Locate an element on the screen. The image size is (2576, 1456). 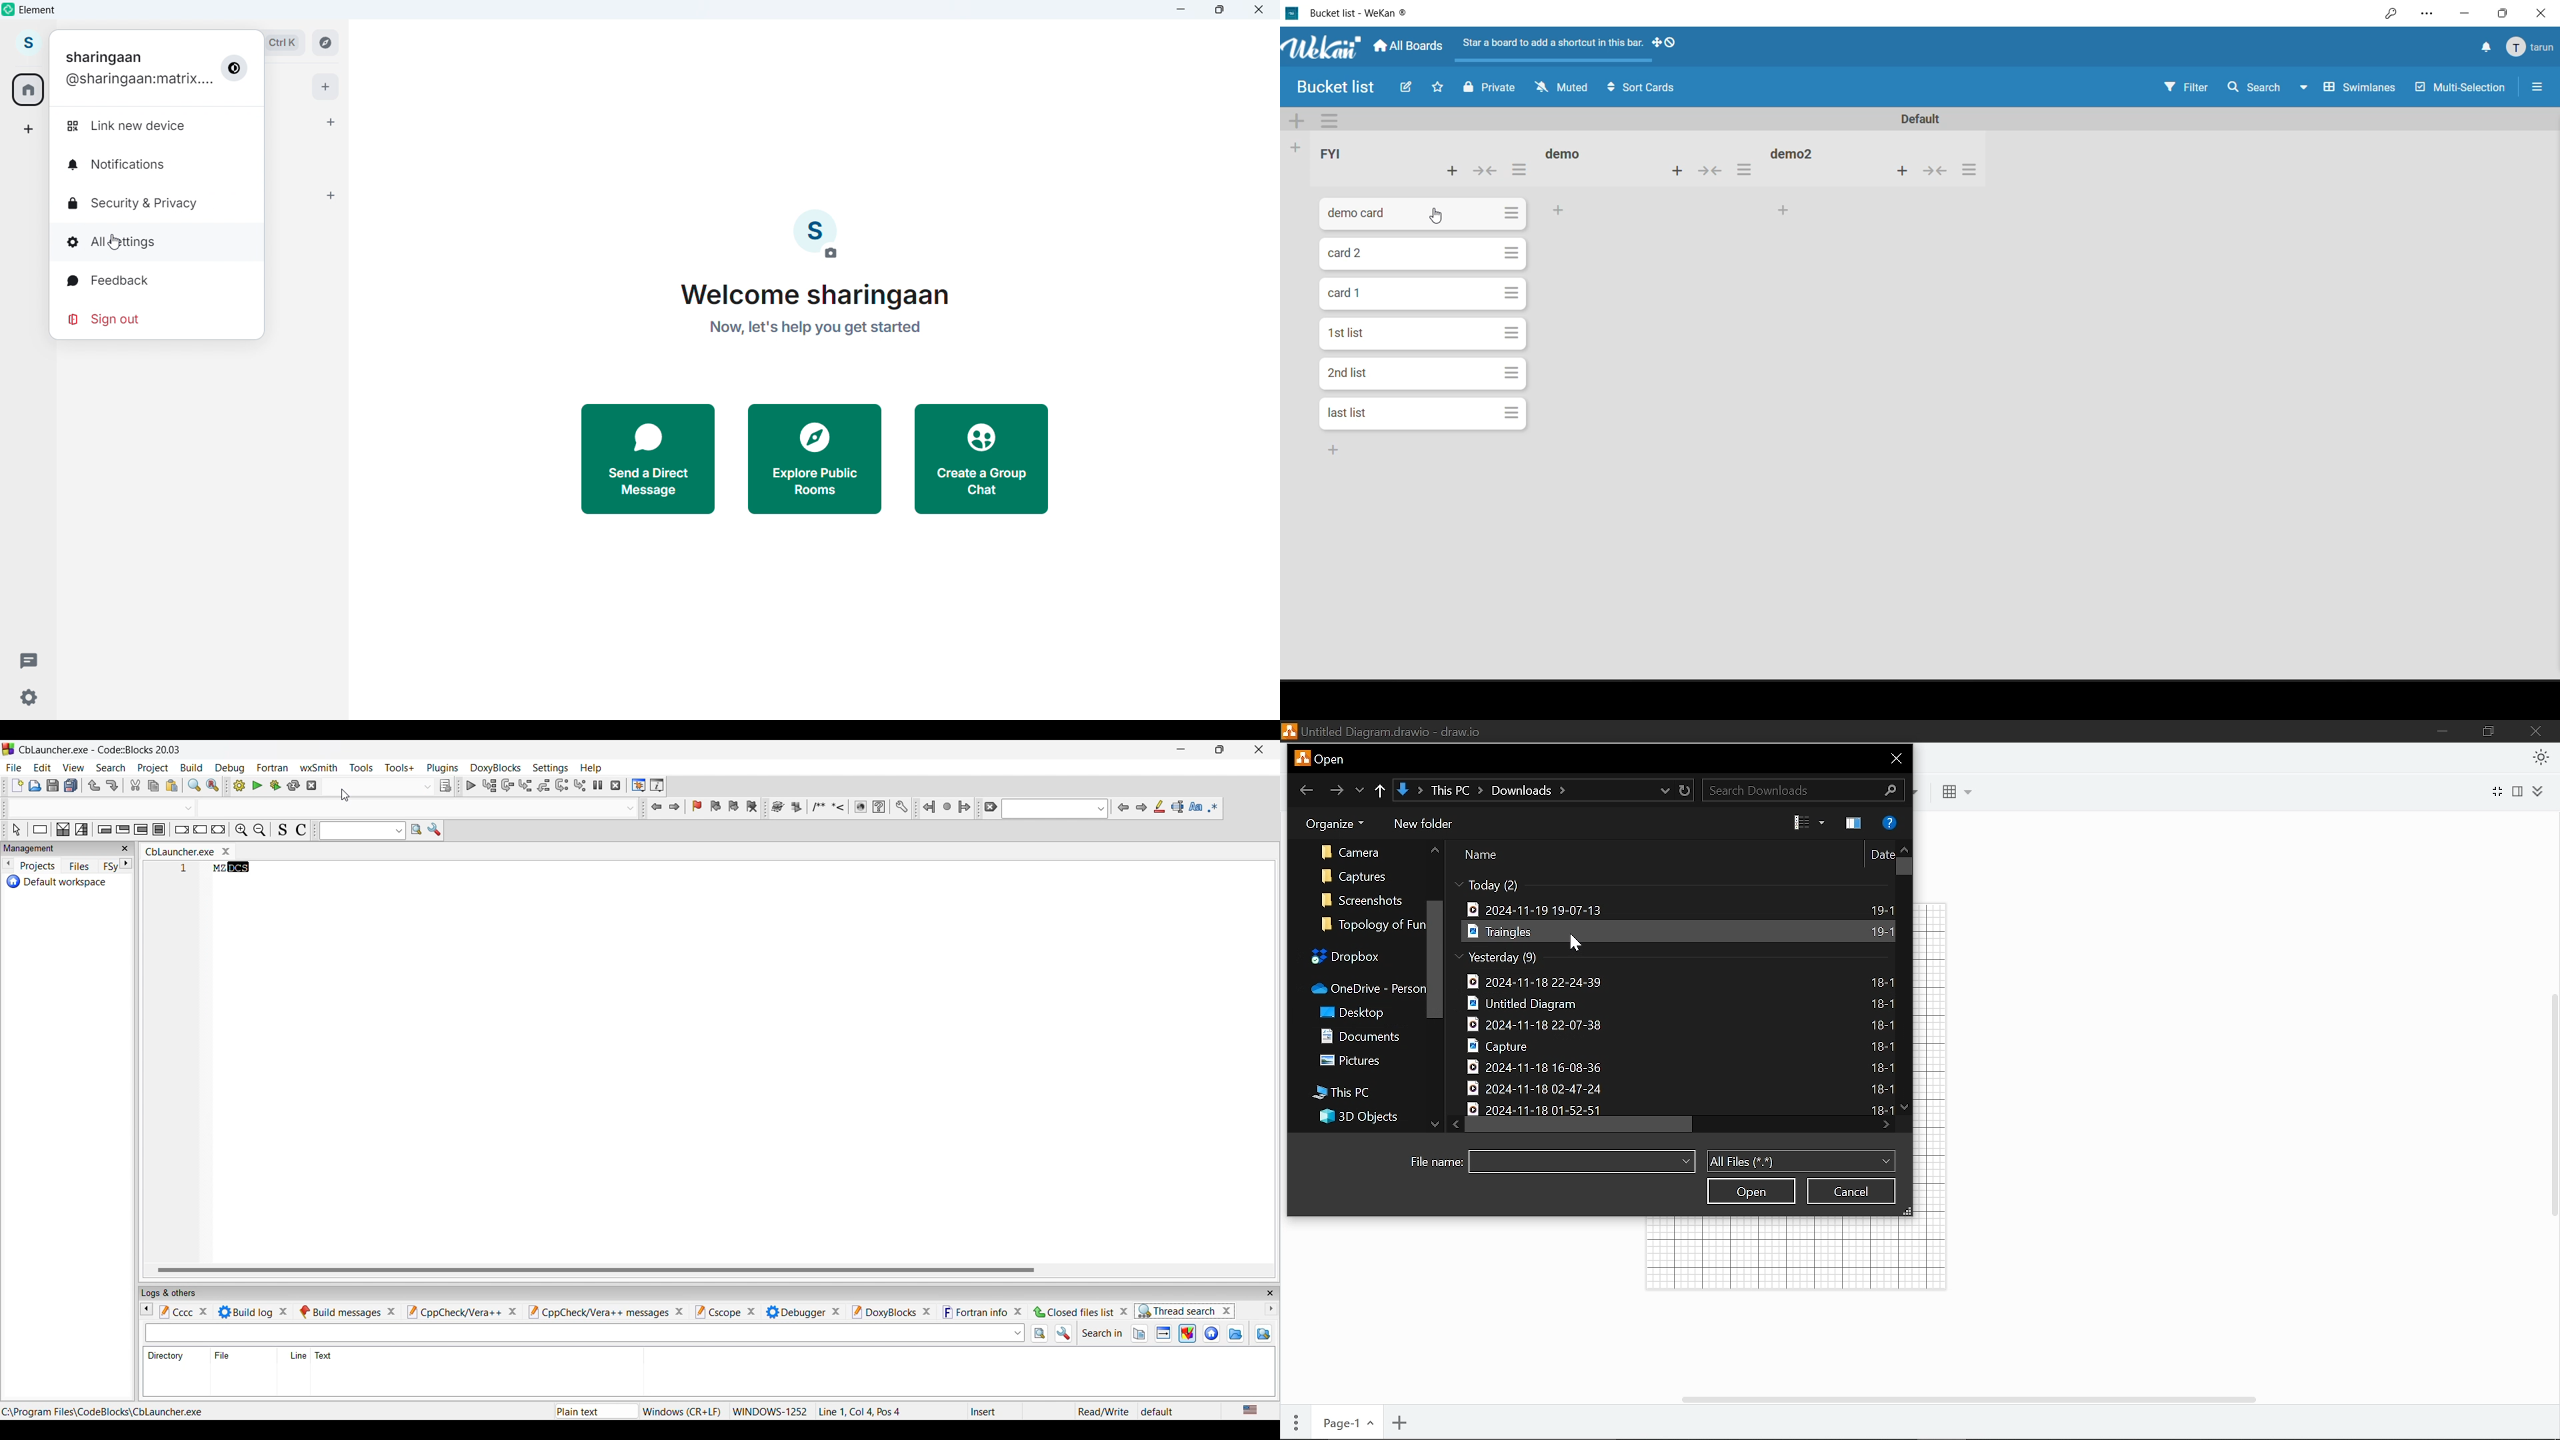
Jump forward is located at coordinates (674, 807).